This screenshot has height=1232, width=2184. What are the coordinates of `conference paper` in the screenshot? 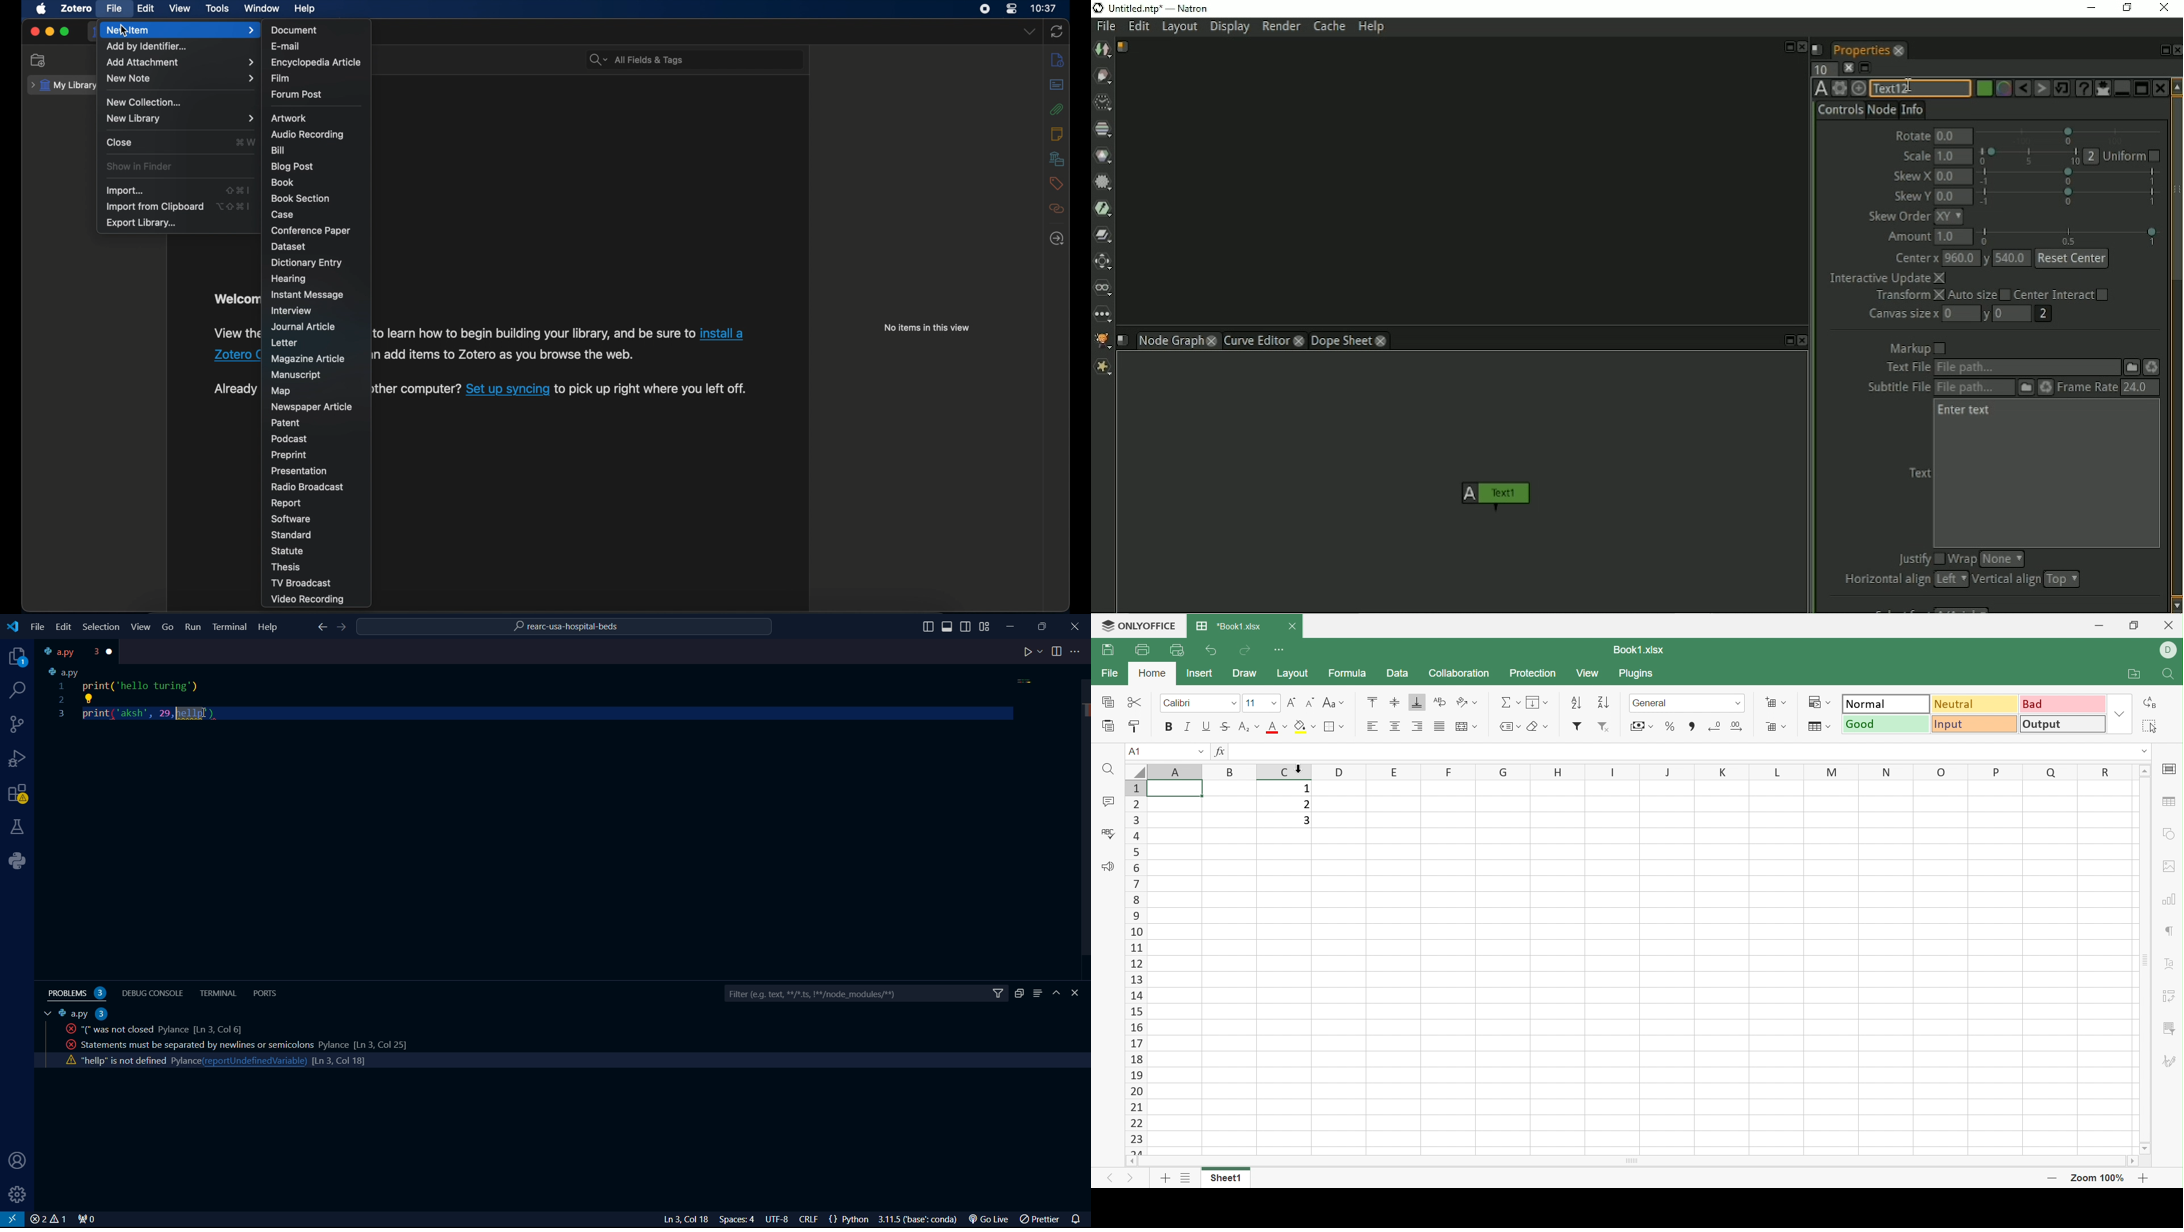 It's located at (313, 230).